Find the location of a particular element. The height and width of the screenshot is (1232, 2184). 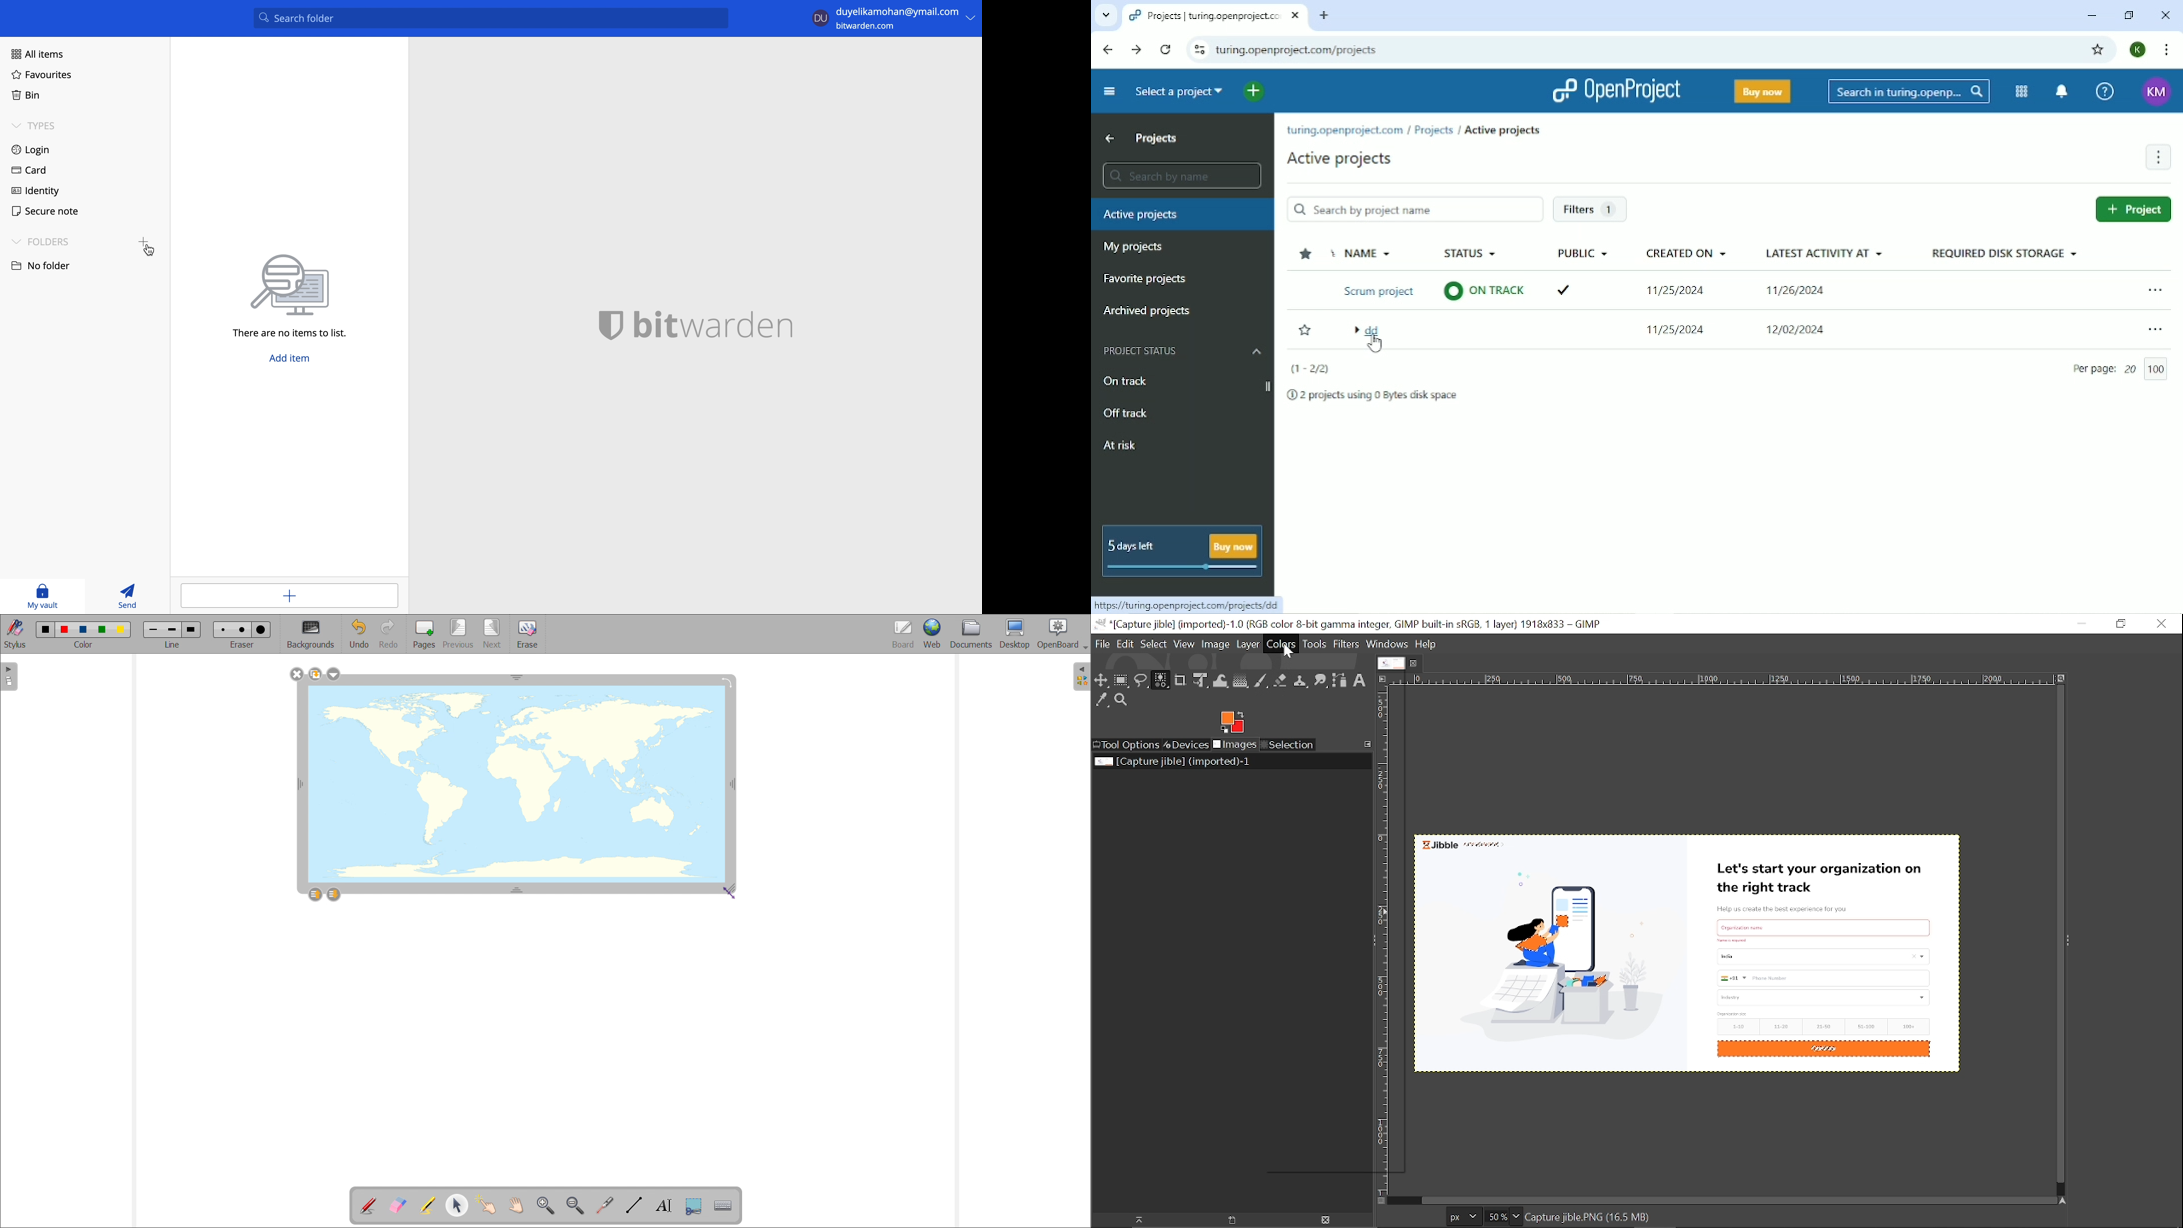

image is located at coordinates (517, 786).